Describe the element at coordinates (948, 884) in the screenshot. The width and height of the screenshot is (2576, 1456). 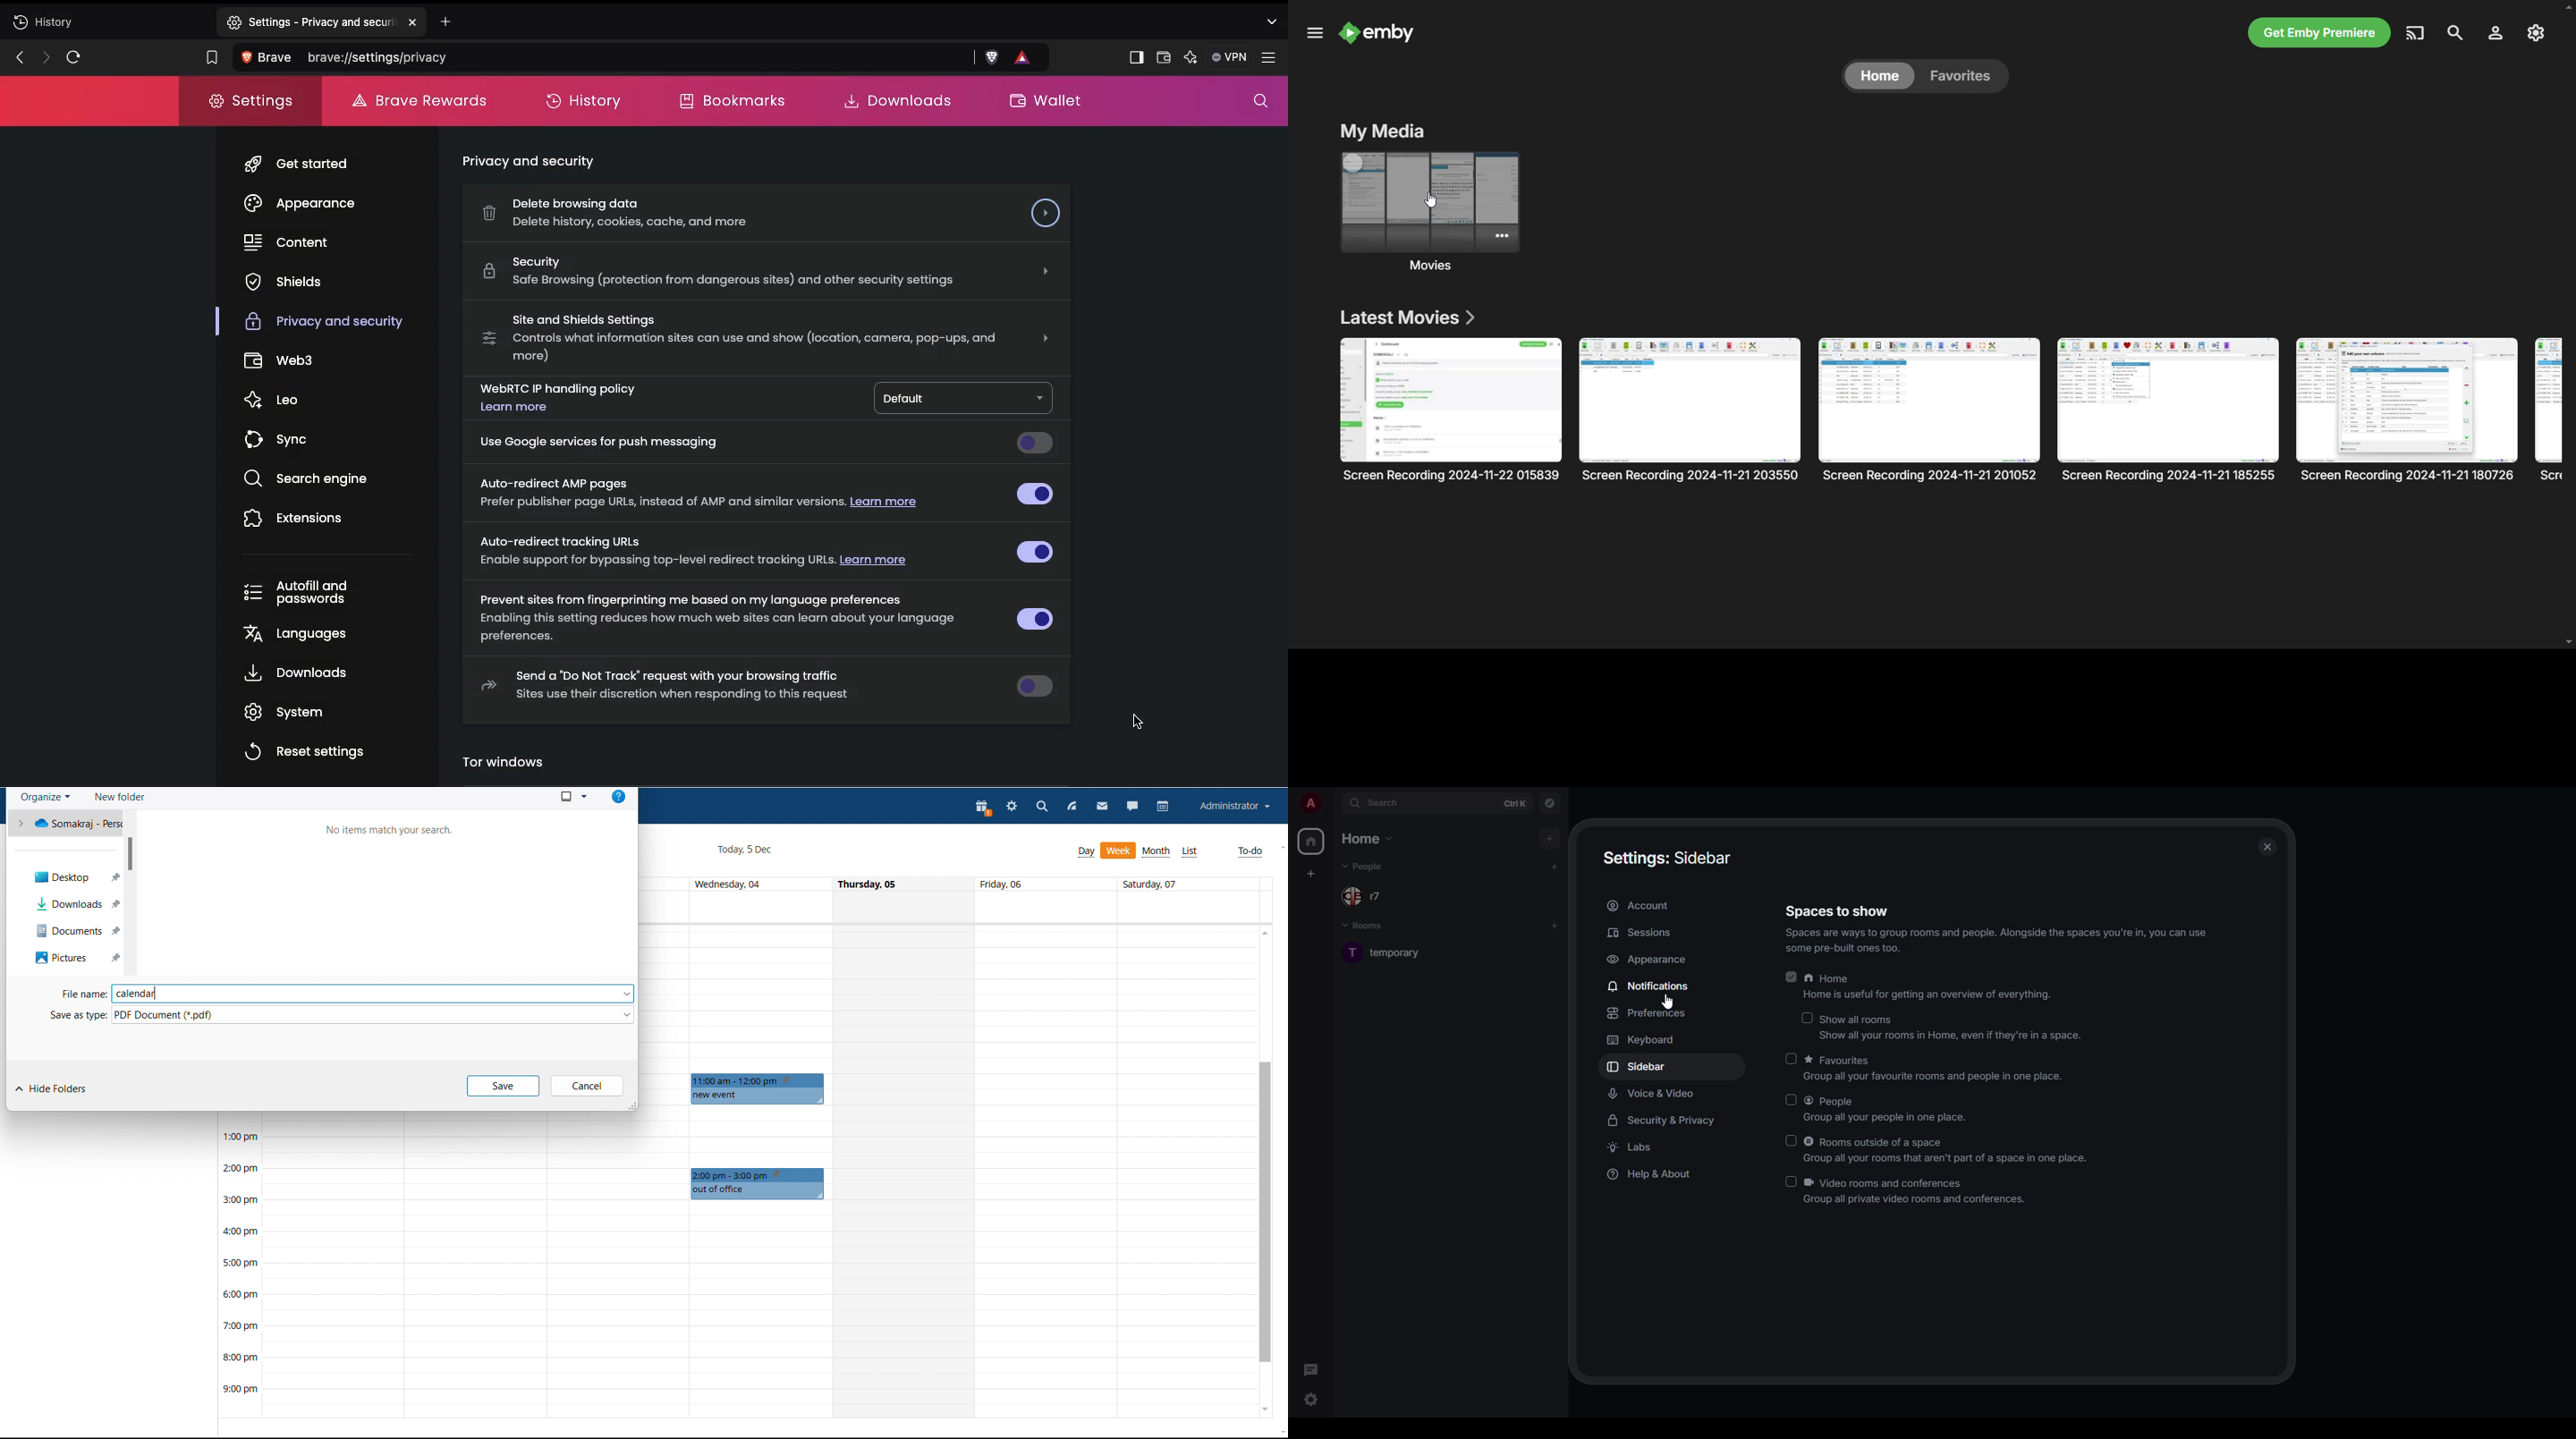
I see `days` at that location.